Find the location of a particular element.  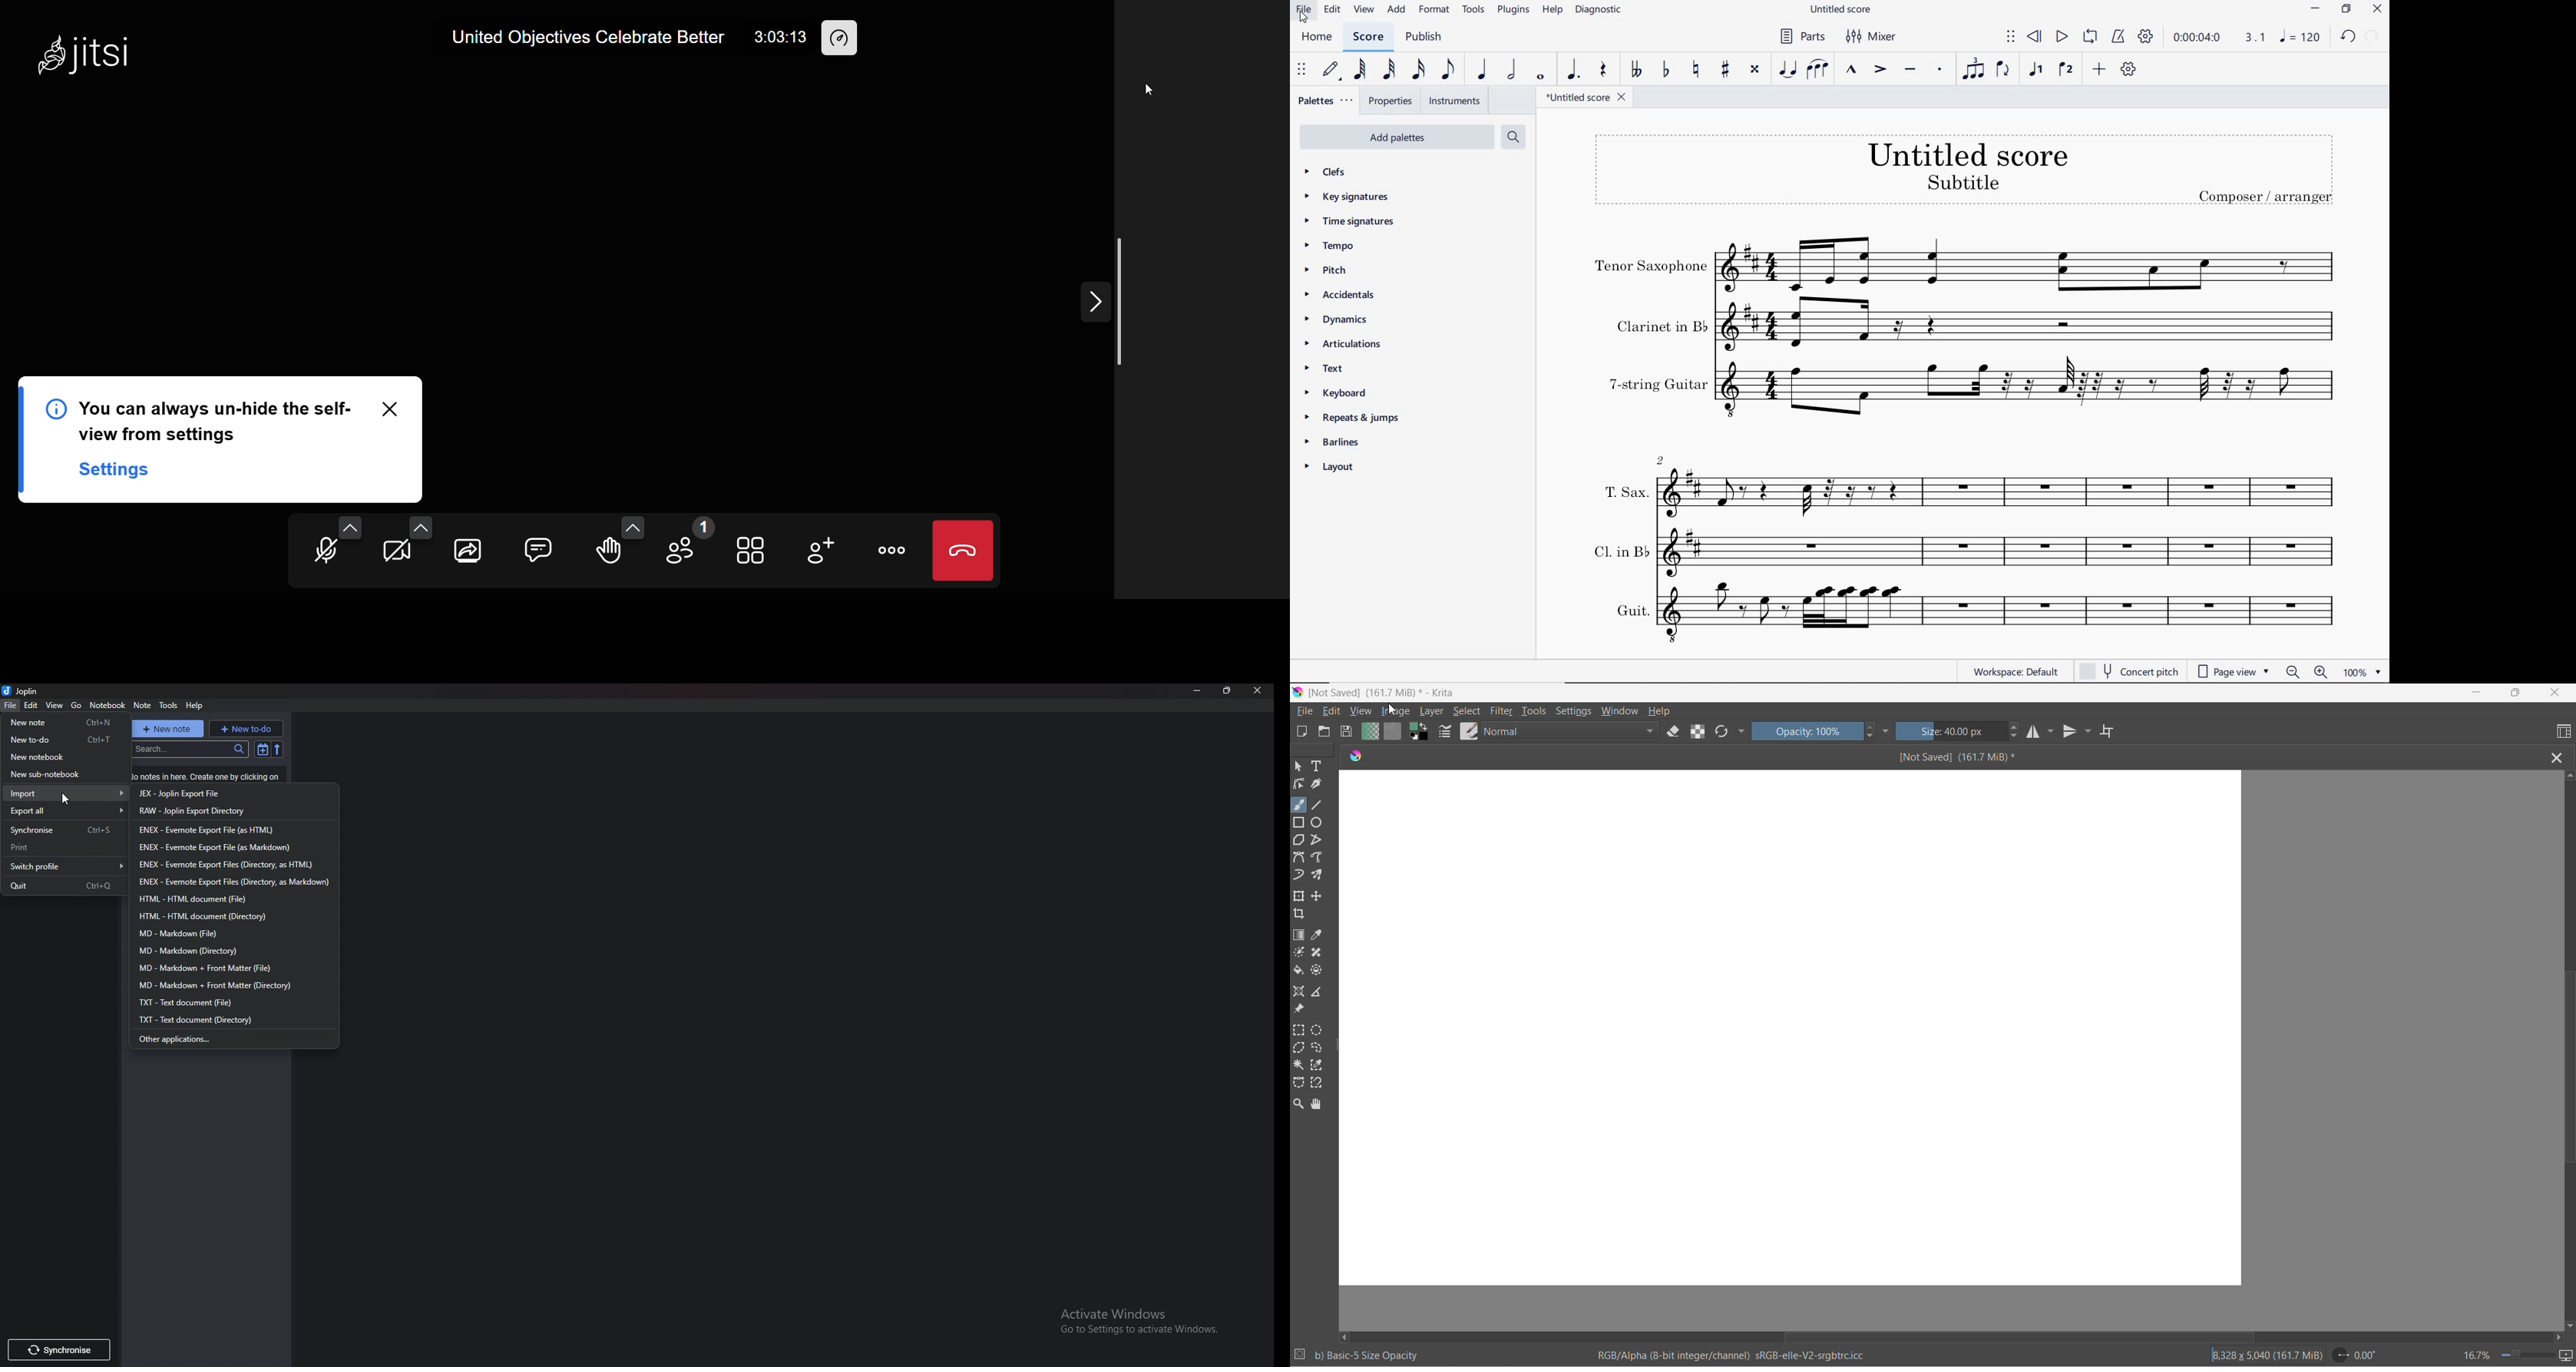

polygonal selection tool is located at coordinates (1300, 1049).